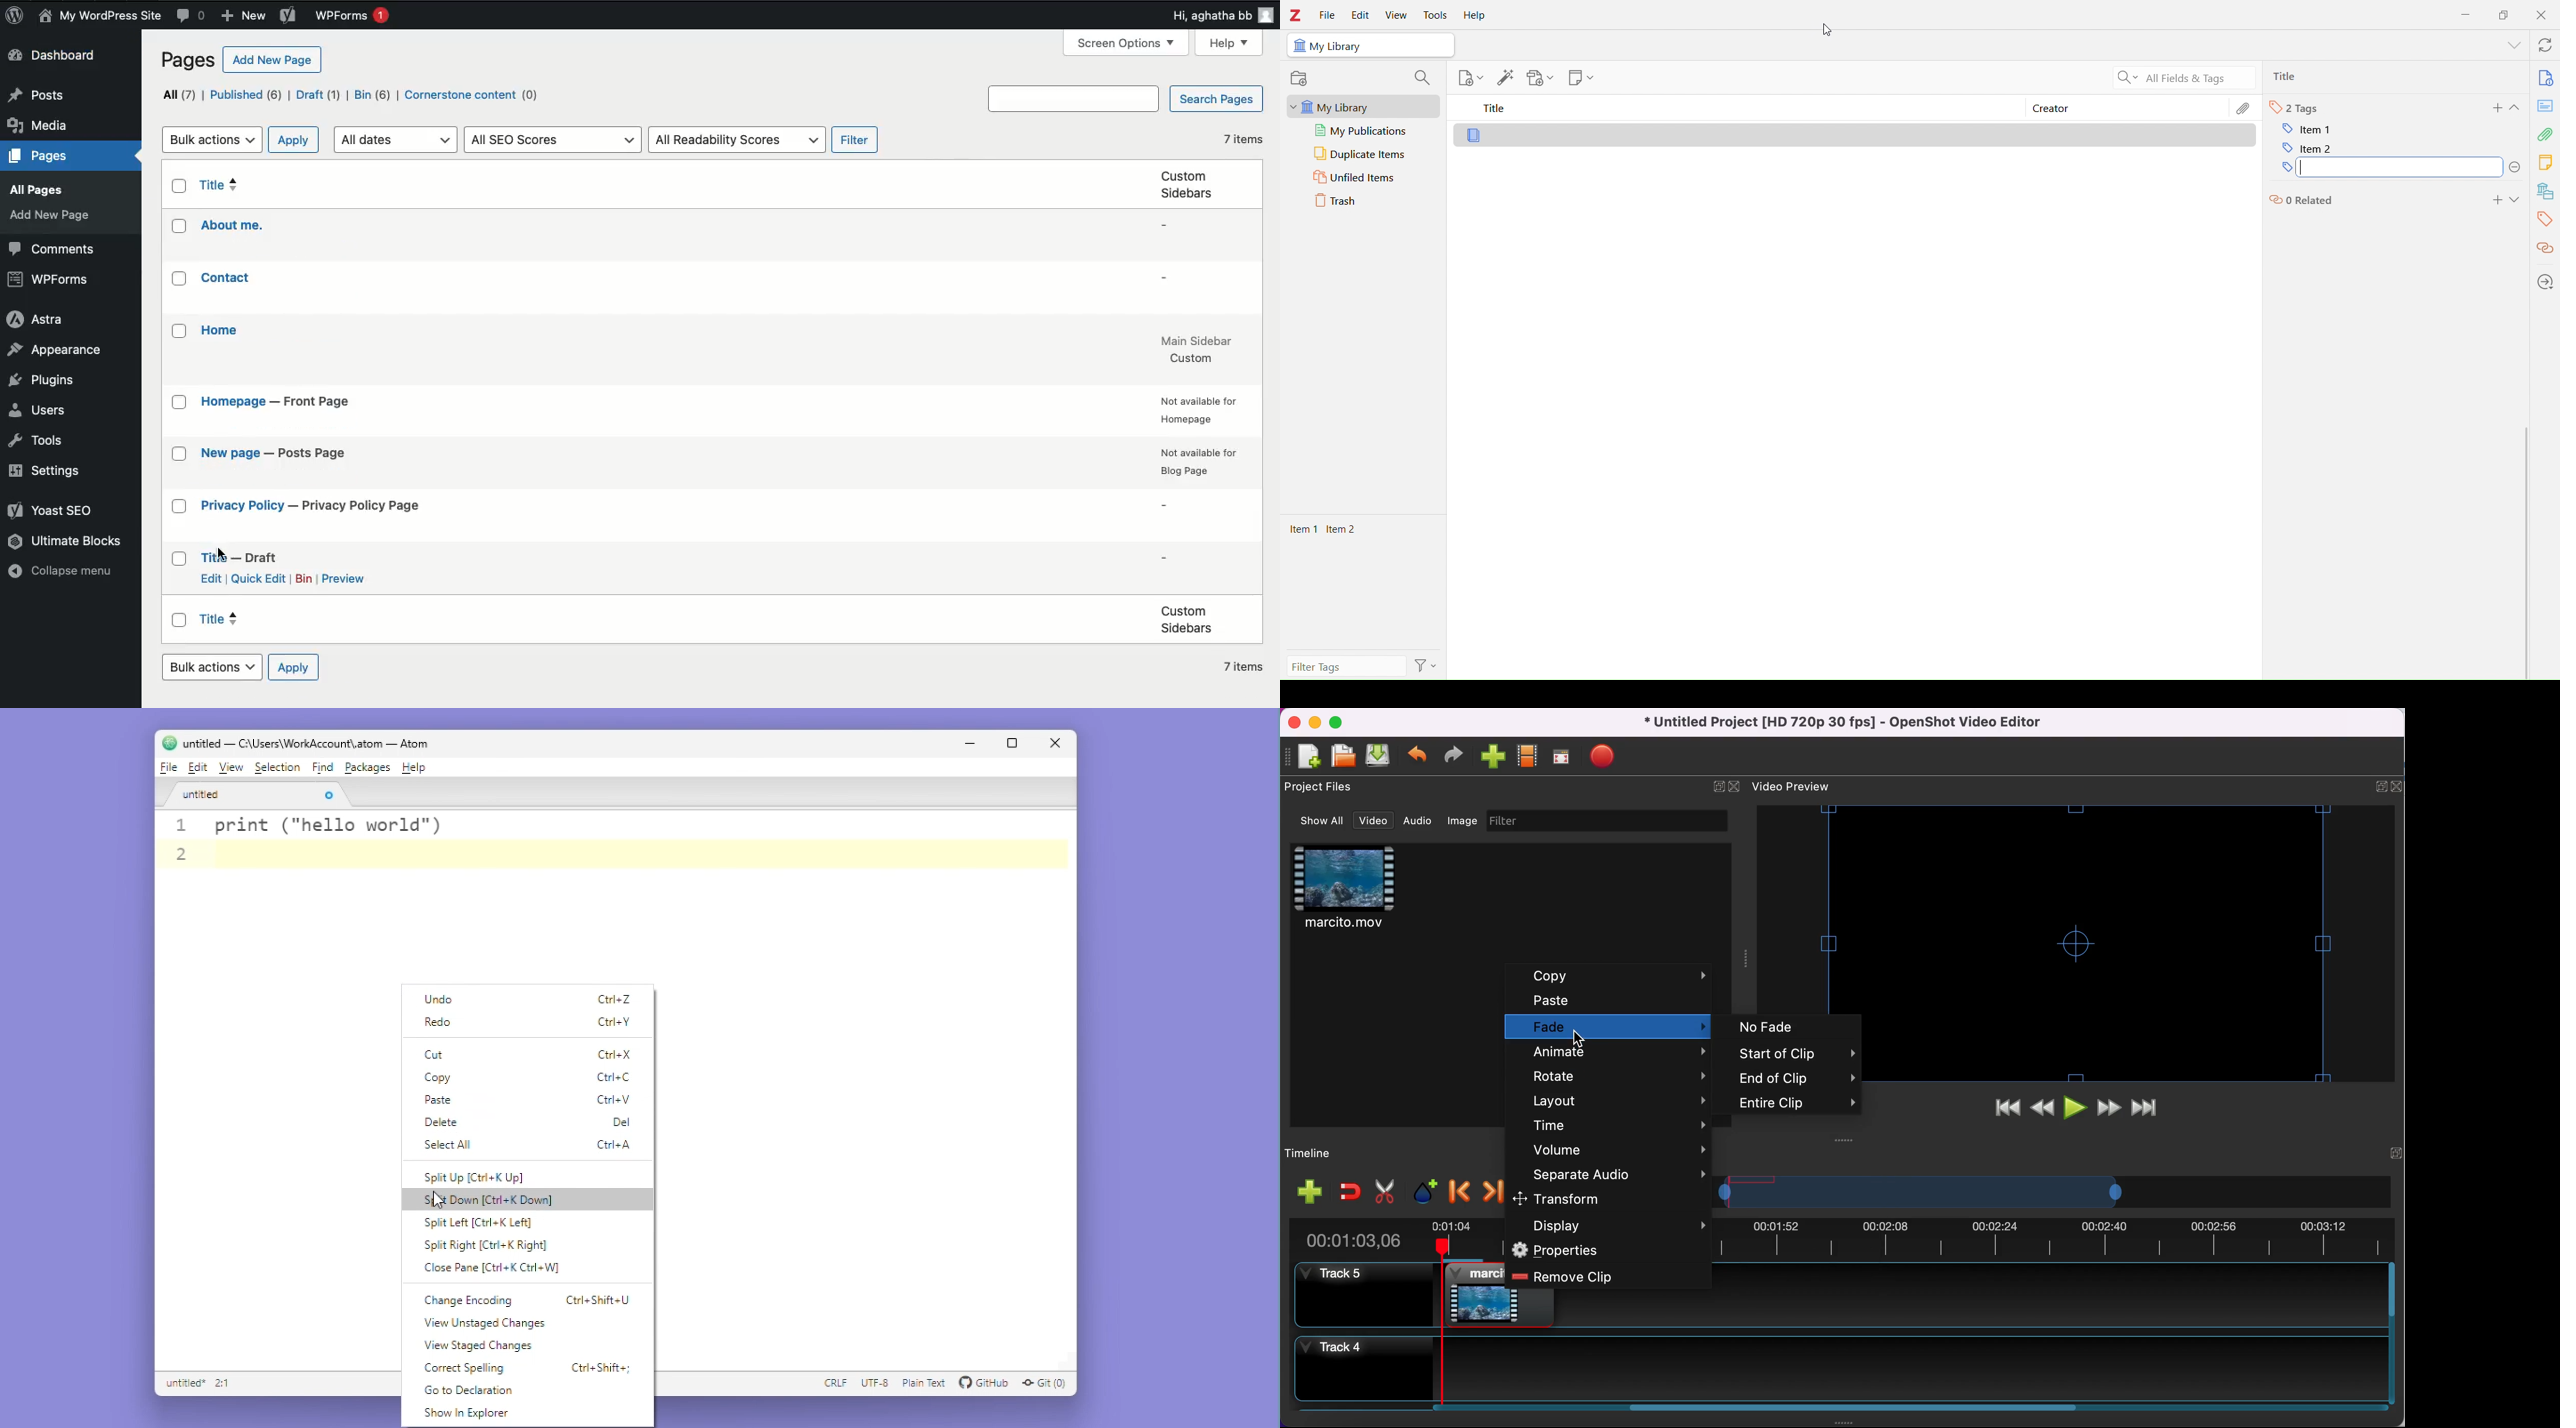 Image resolution: width=2576 pixels, height=1428 pixels. What do you see at coordinates (1617, 1125) in the screenshot?
I see `time` at bounding box center [1617, 1125].